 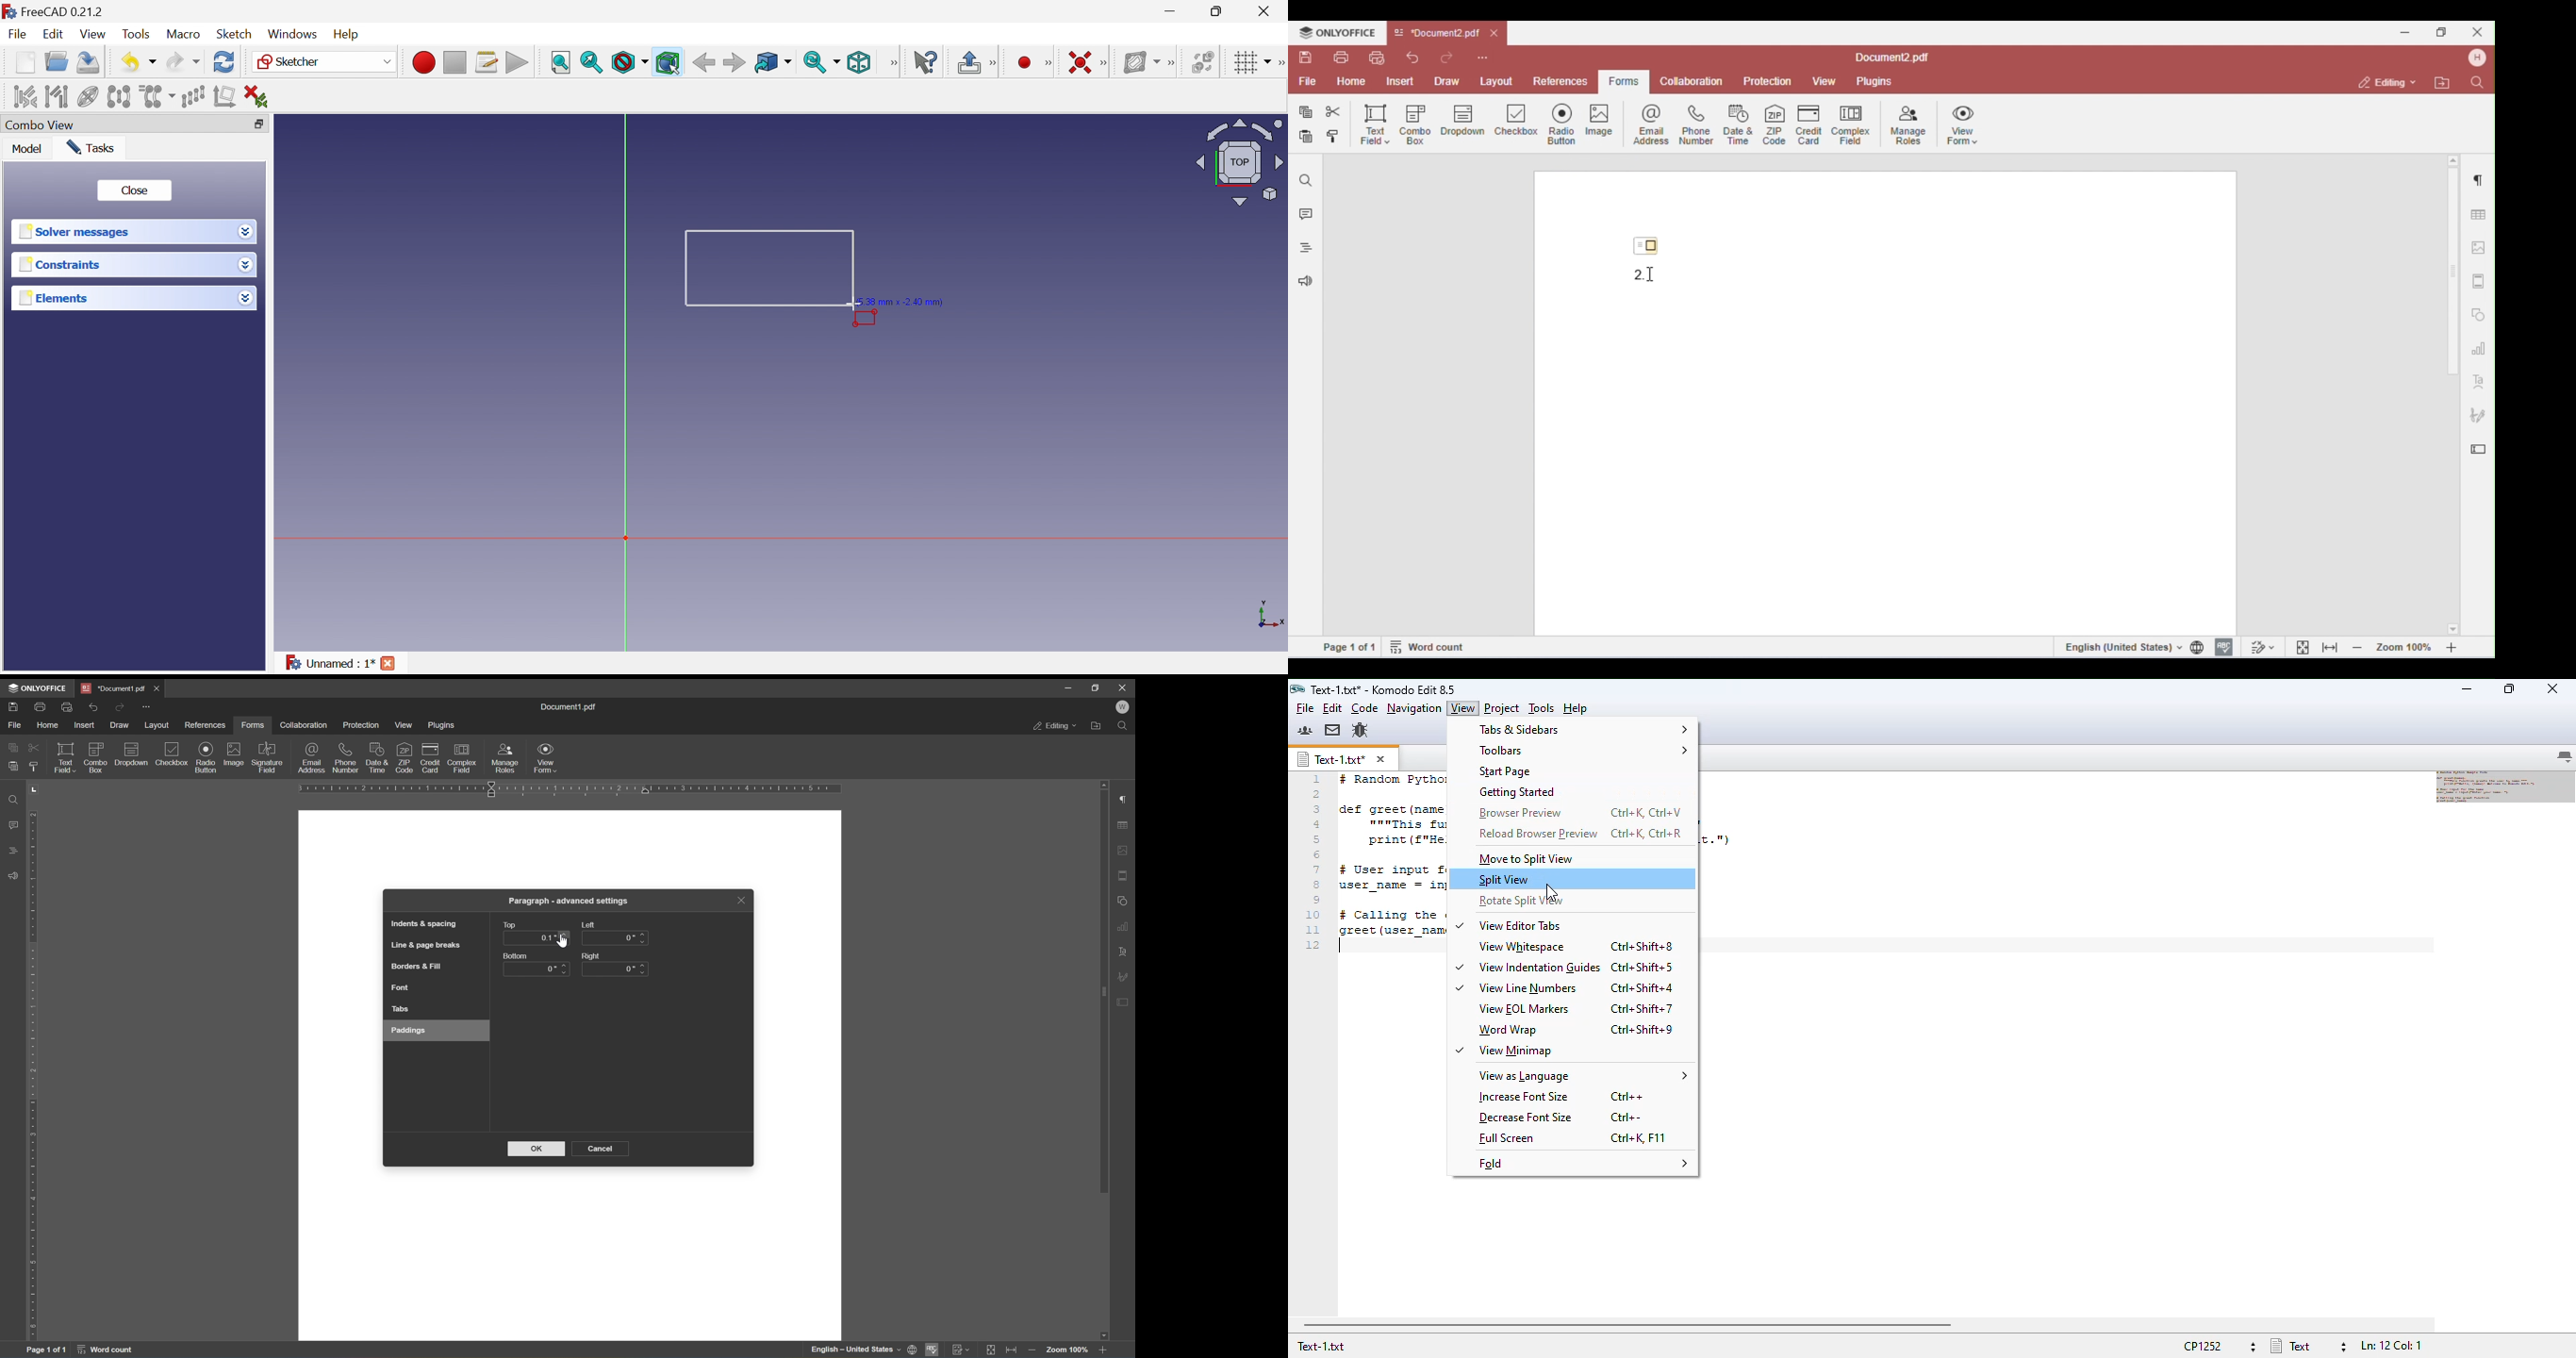 What do you see at coordinates (12, 824) in the screenshot?
I see `comments` at bounding box center [12, 824].